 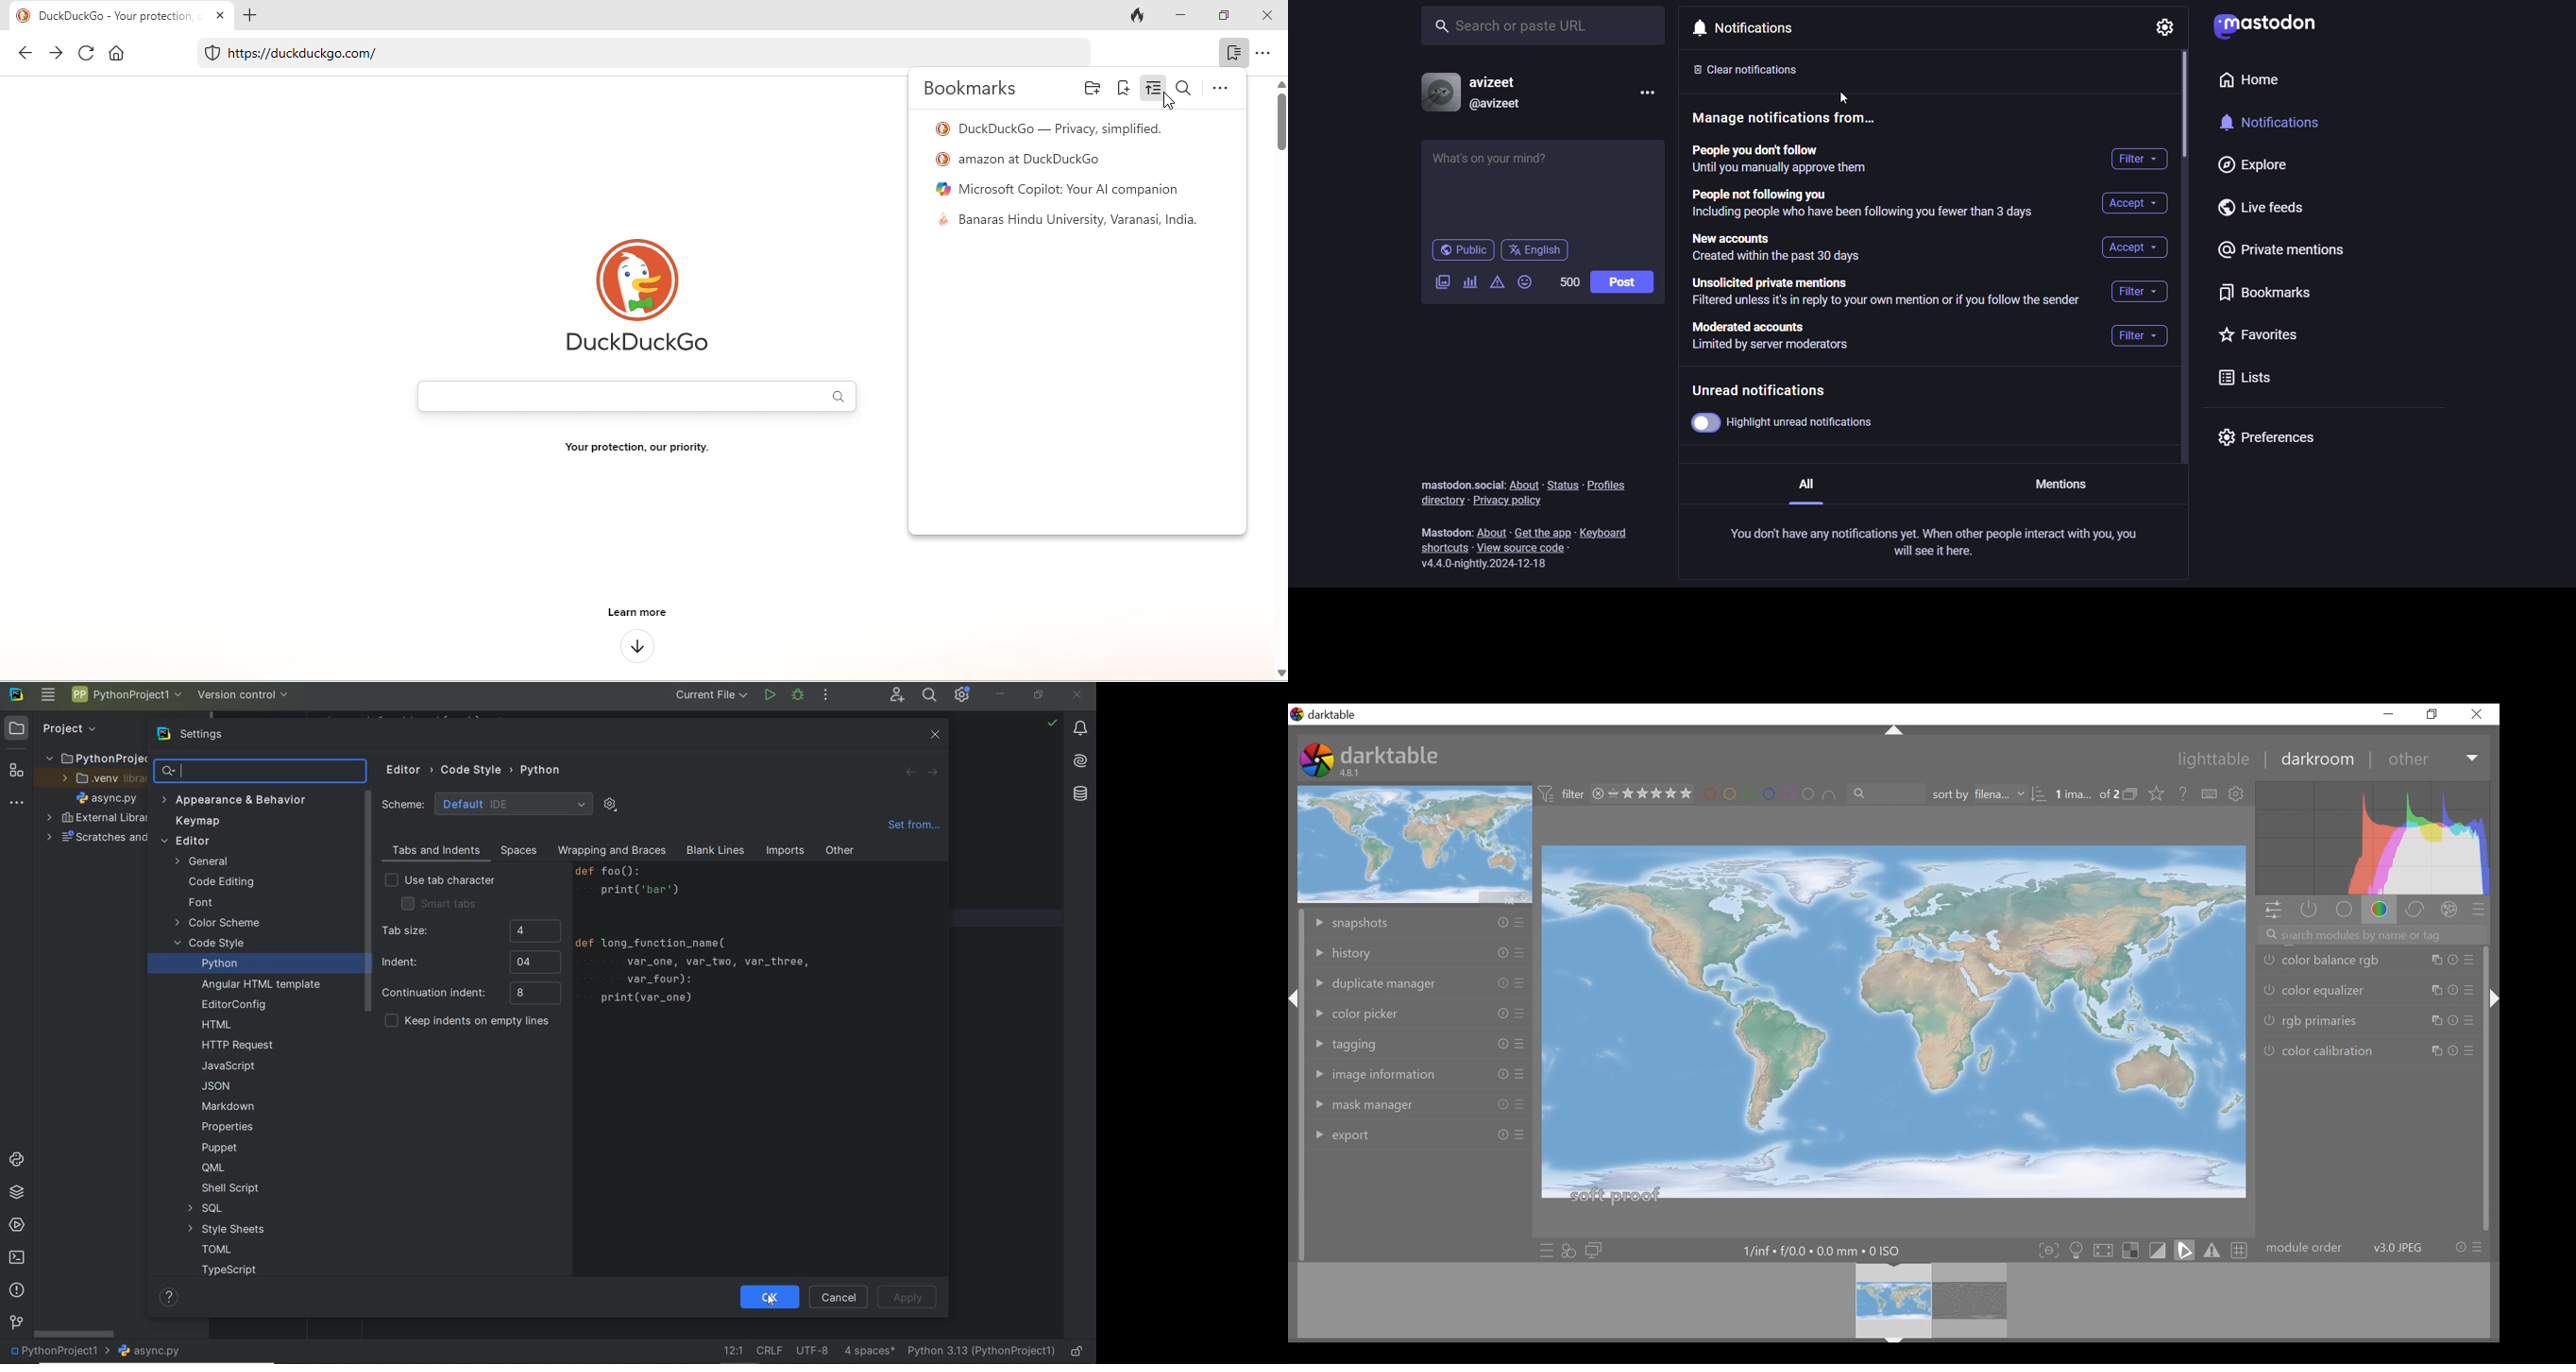 What do you see at coordinates (1617, 1195) in the screenshot?
I see `soft proof` at bounding box center [1617, 1195].